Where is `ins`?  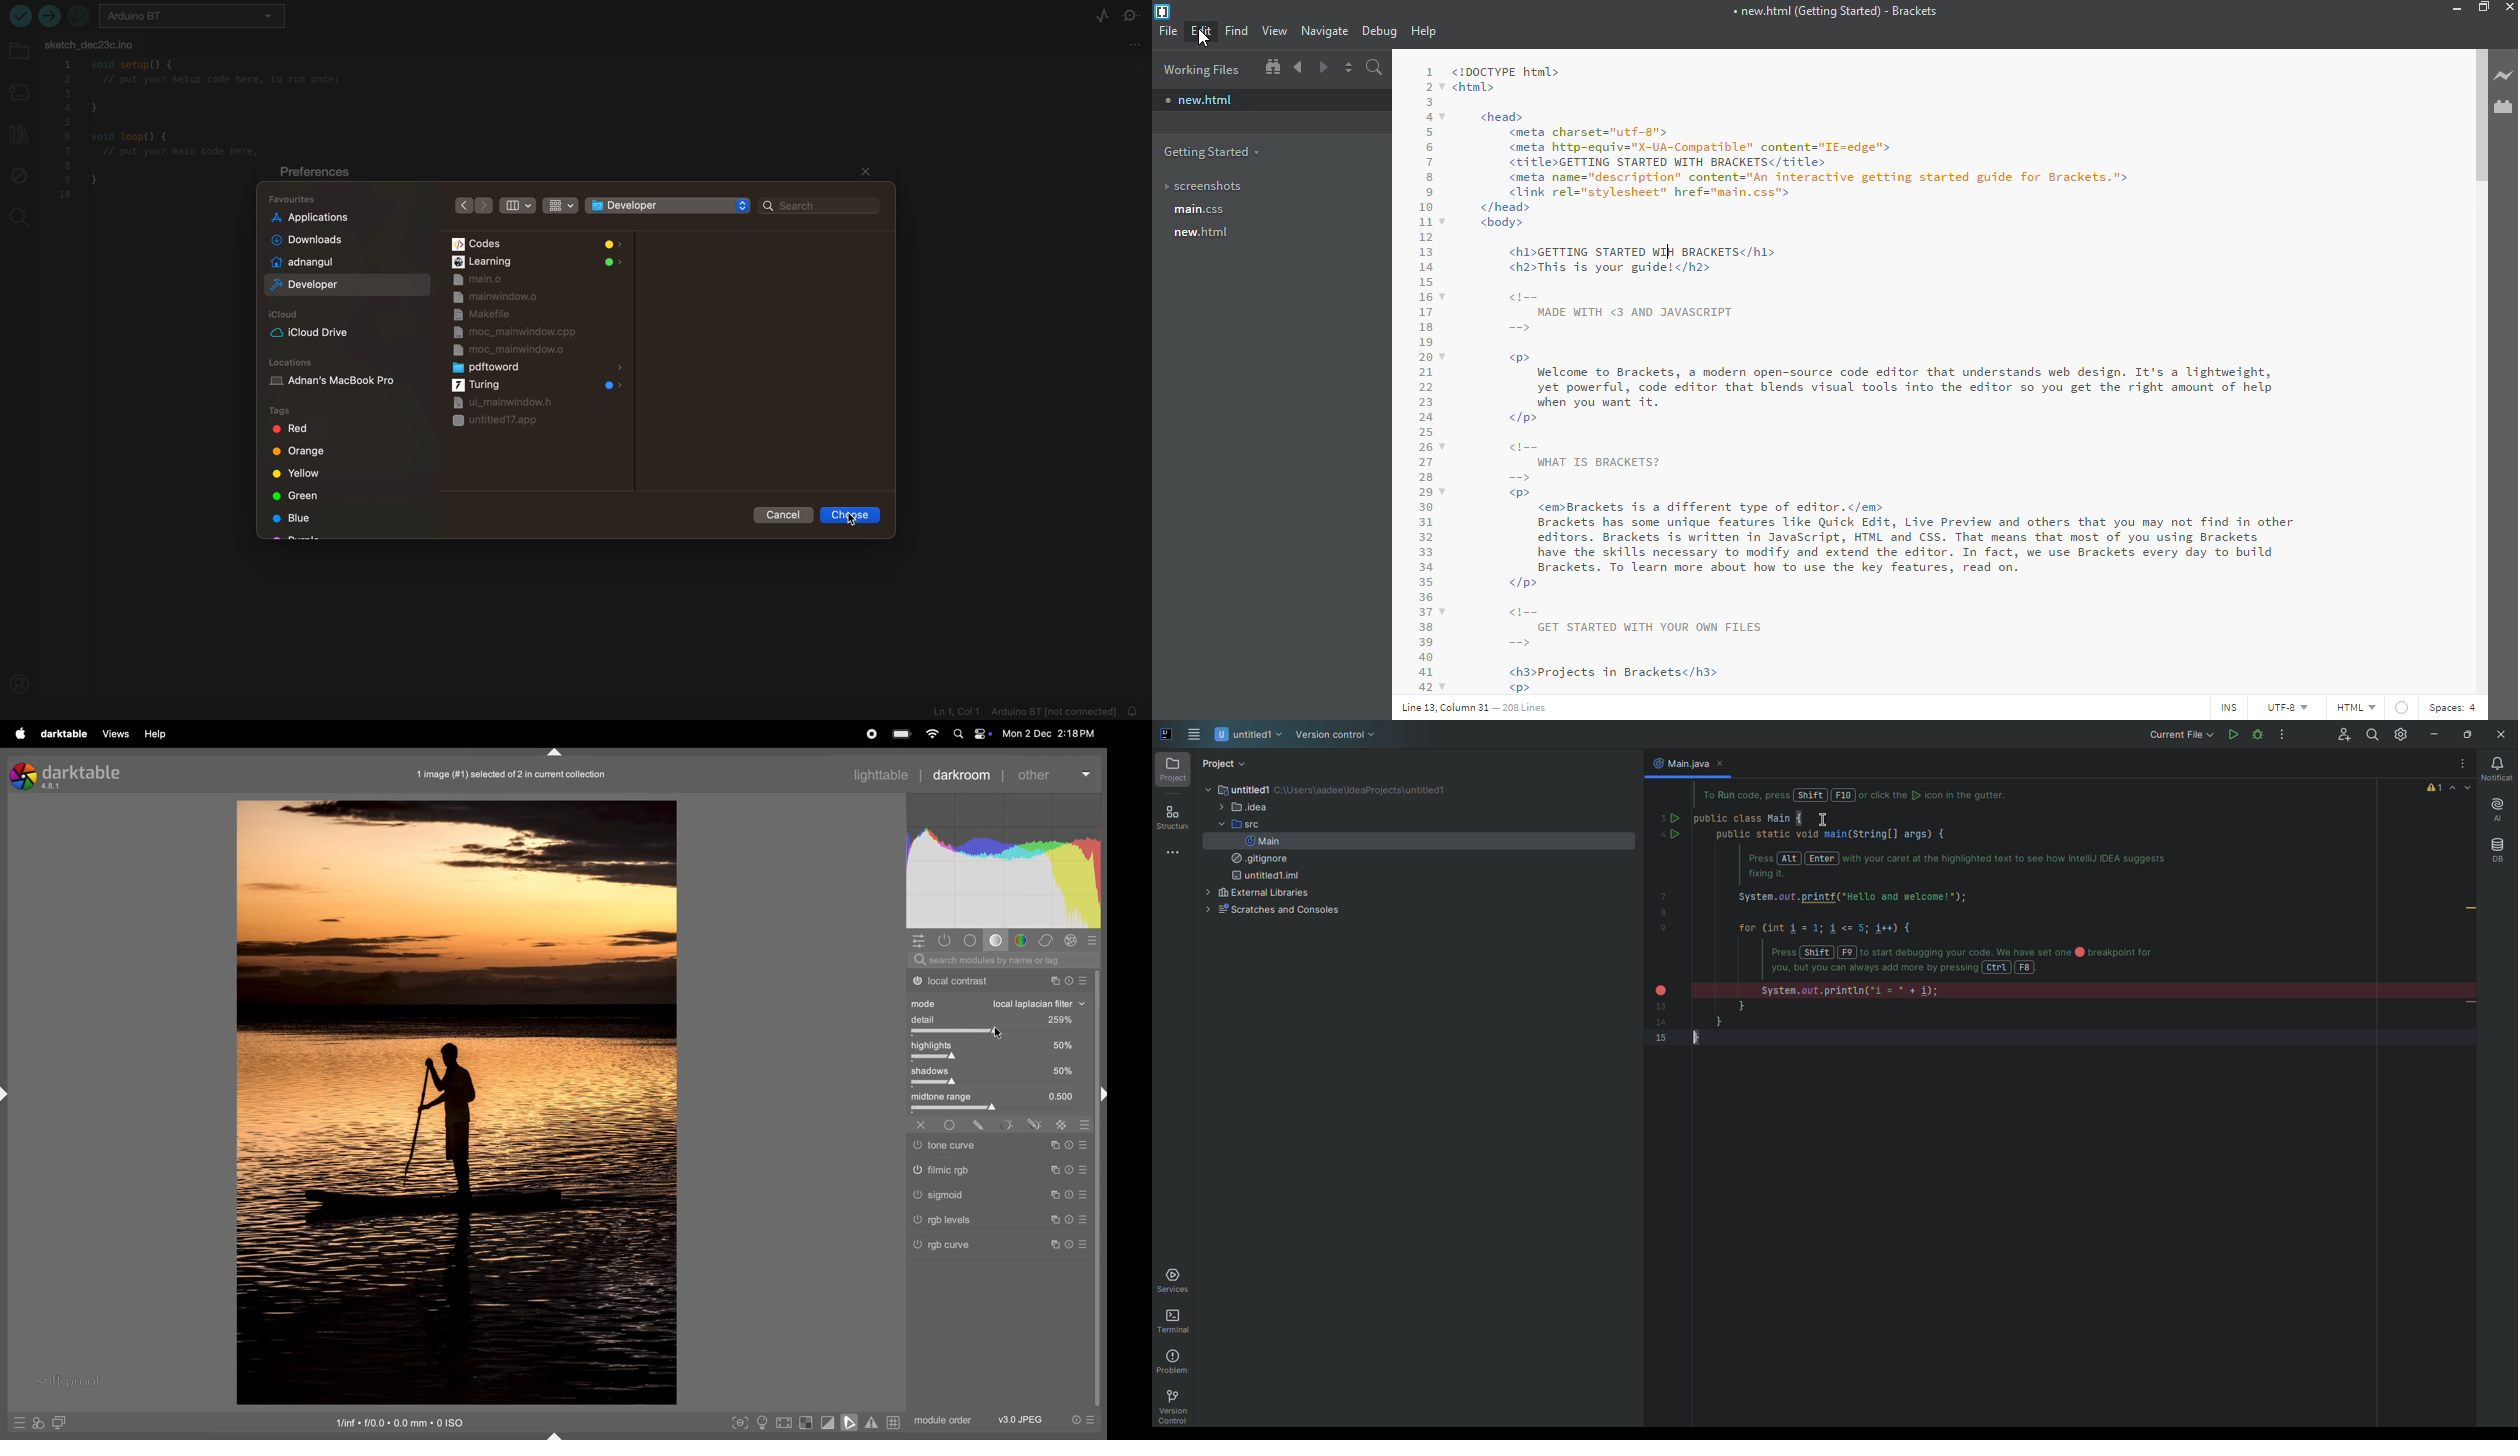
ins is located at coordinates (2226, 708).